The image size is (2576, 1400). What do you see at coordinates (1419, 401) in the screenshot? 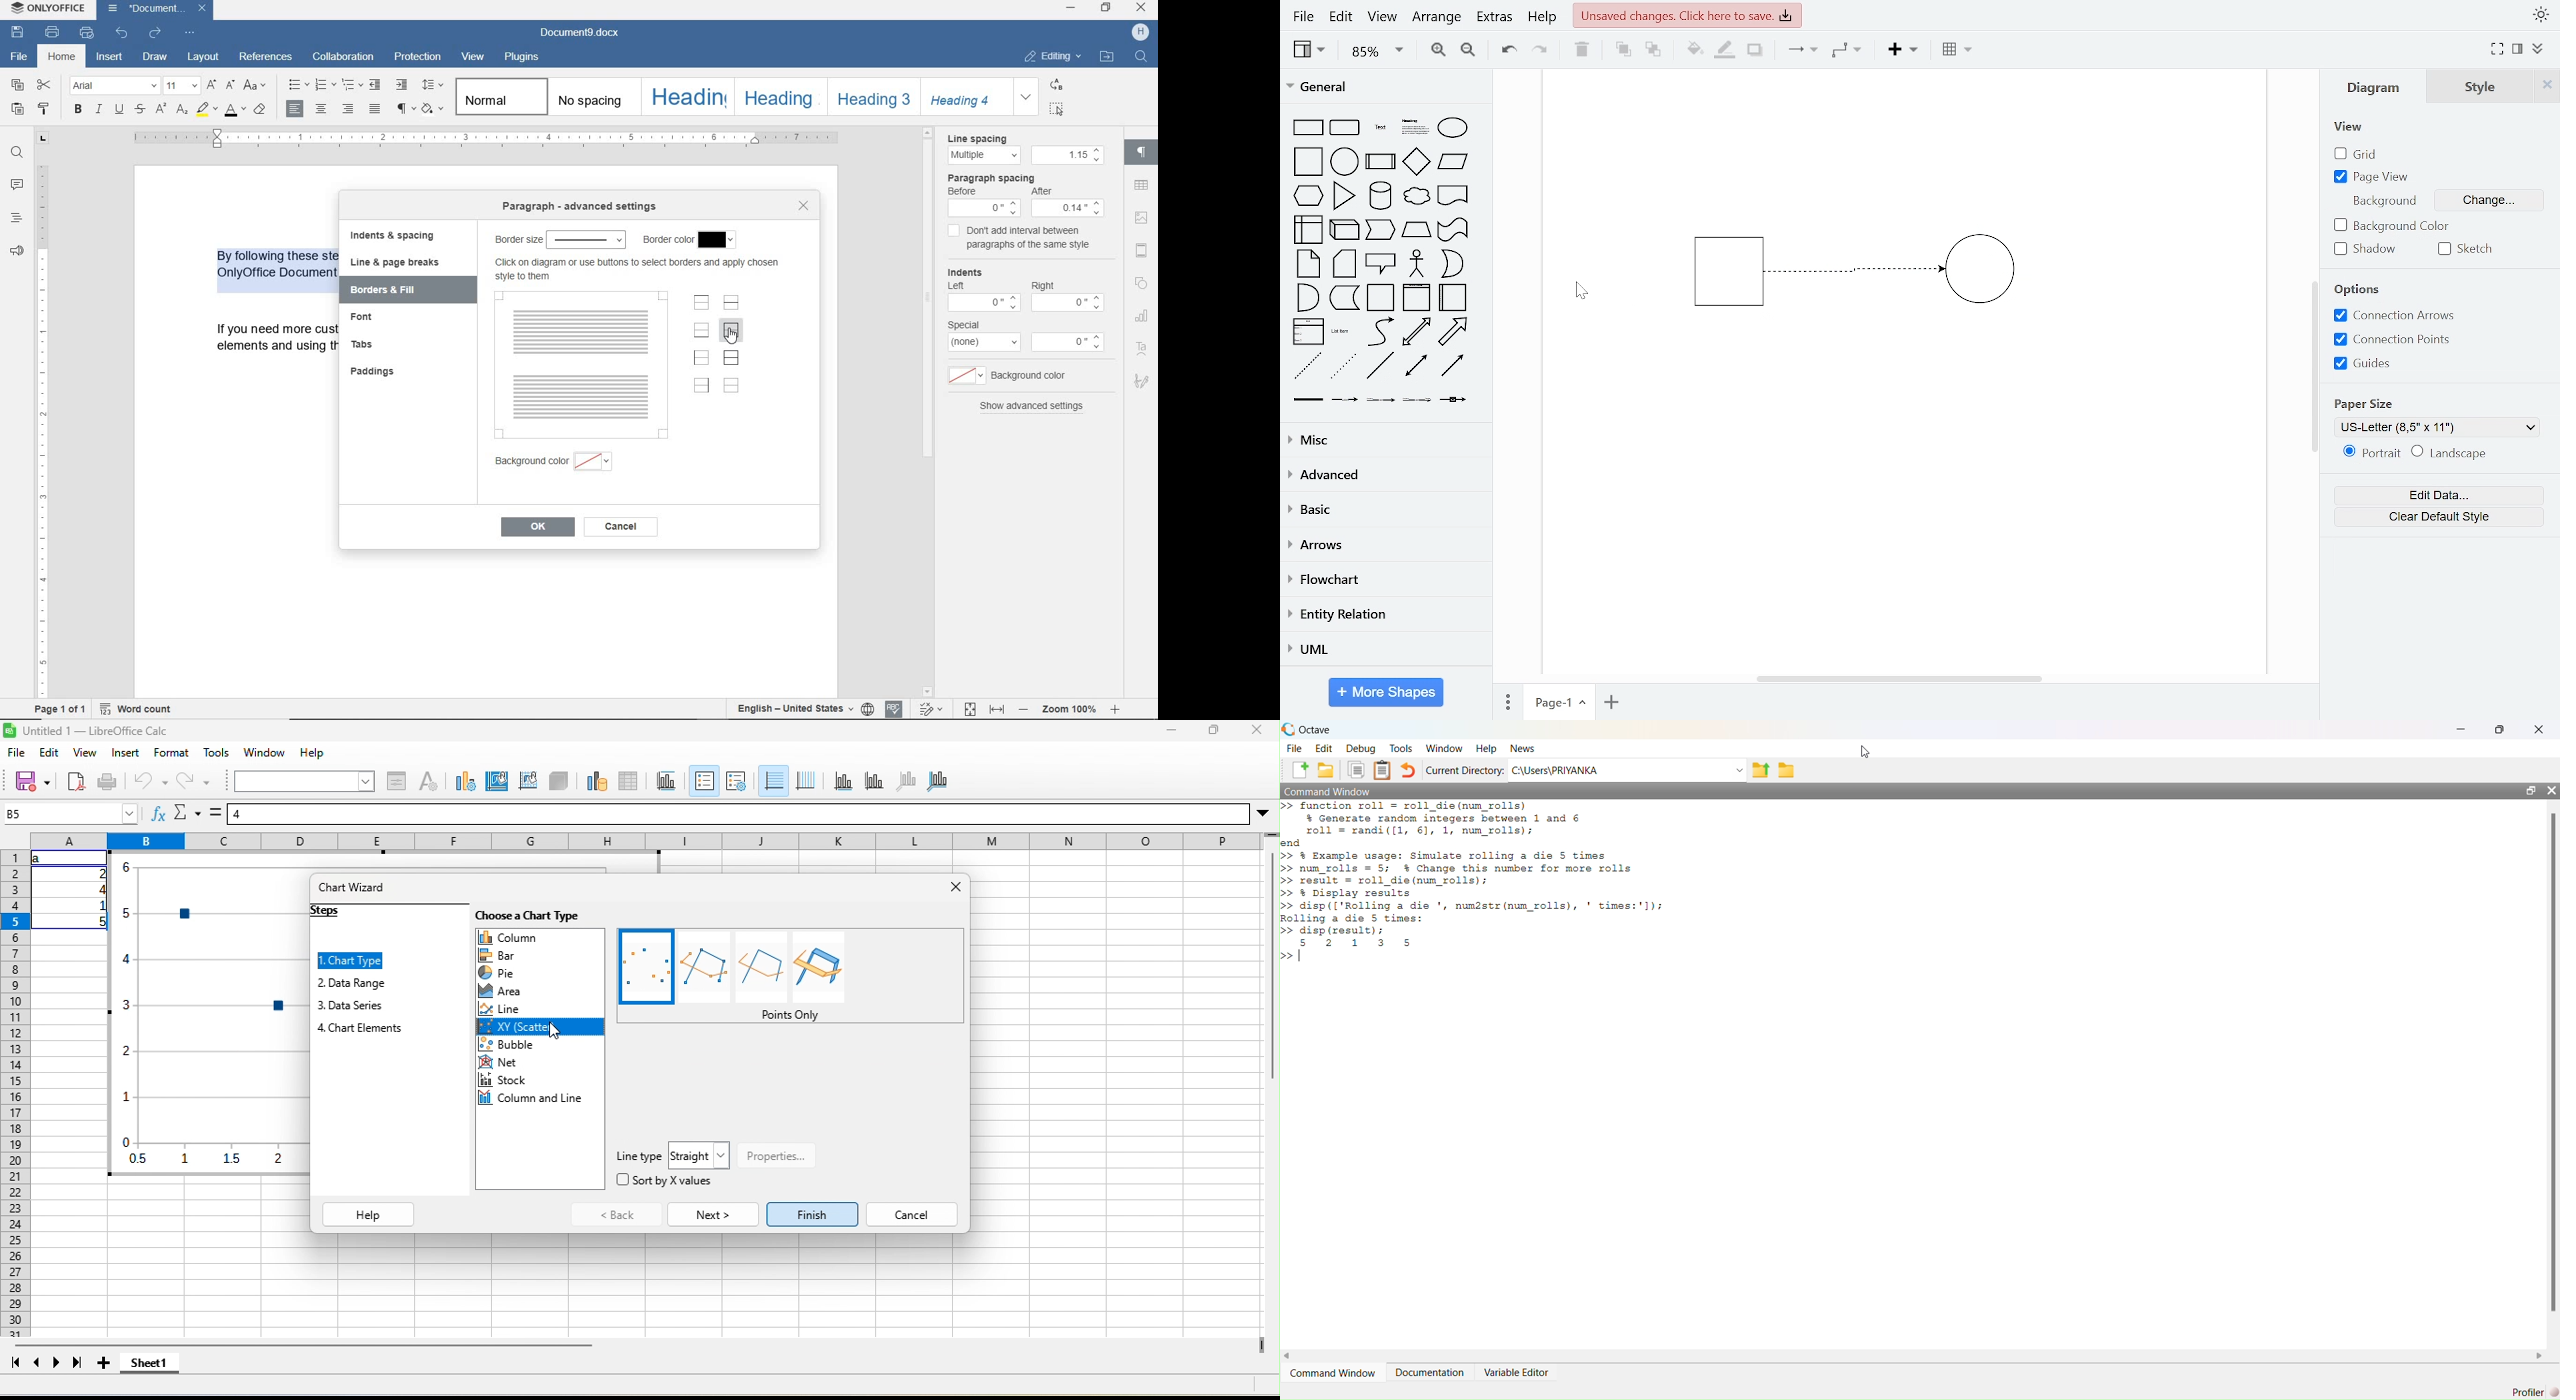
I see `connector with 3 labels` at bounding box center [1419, 401].